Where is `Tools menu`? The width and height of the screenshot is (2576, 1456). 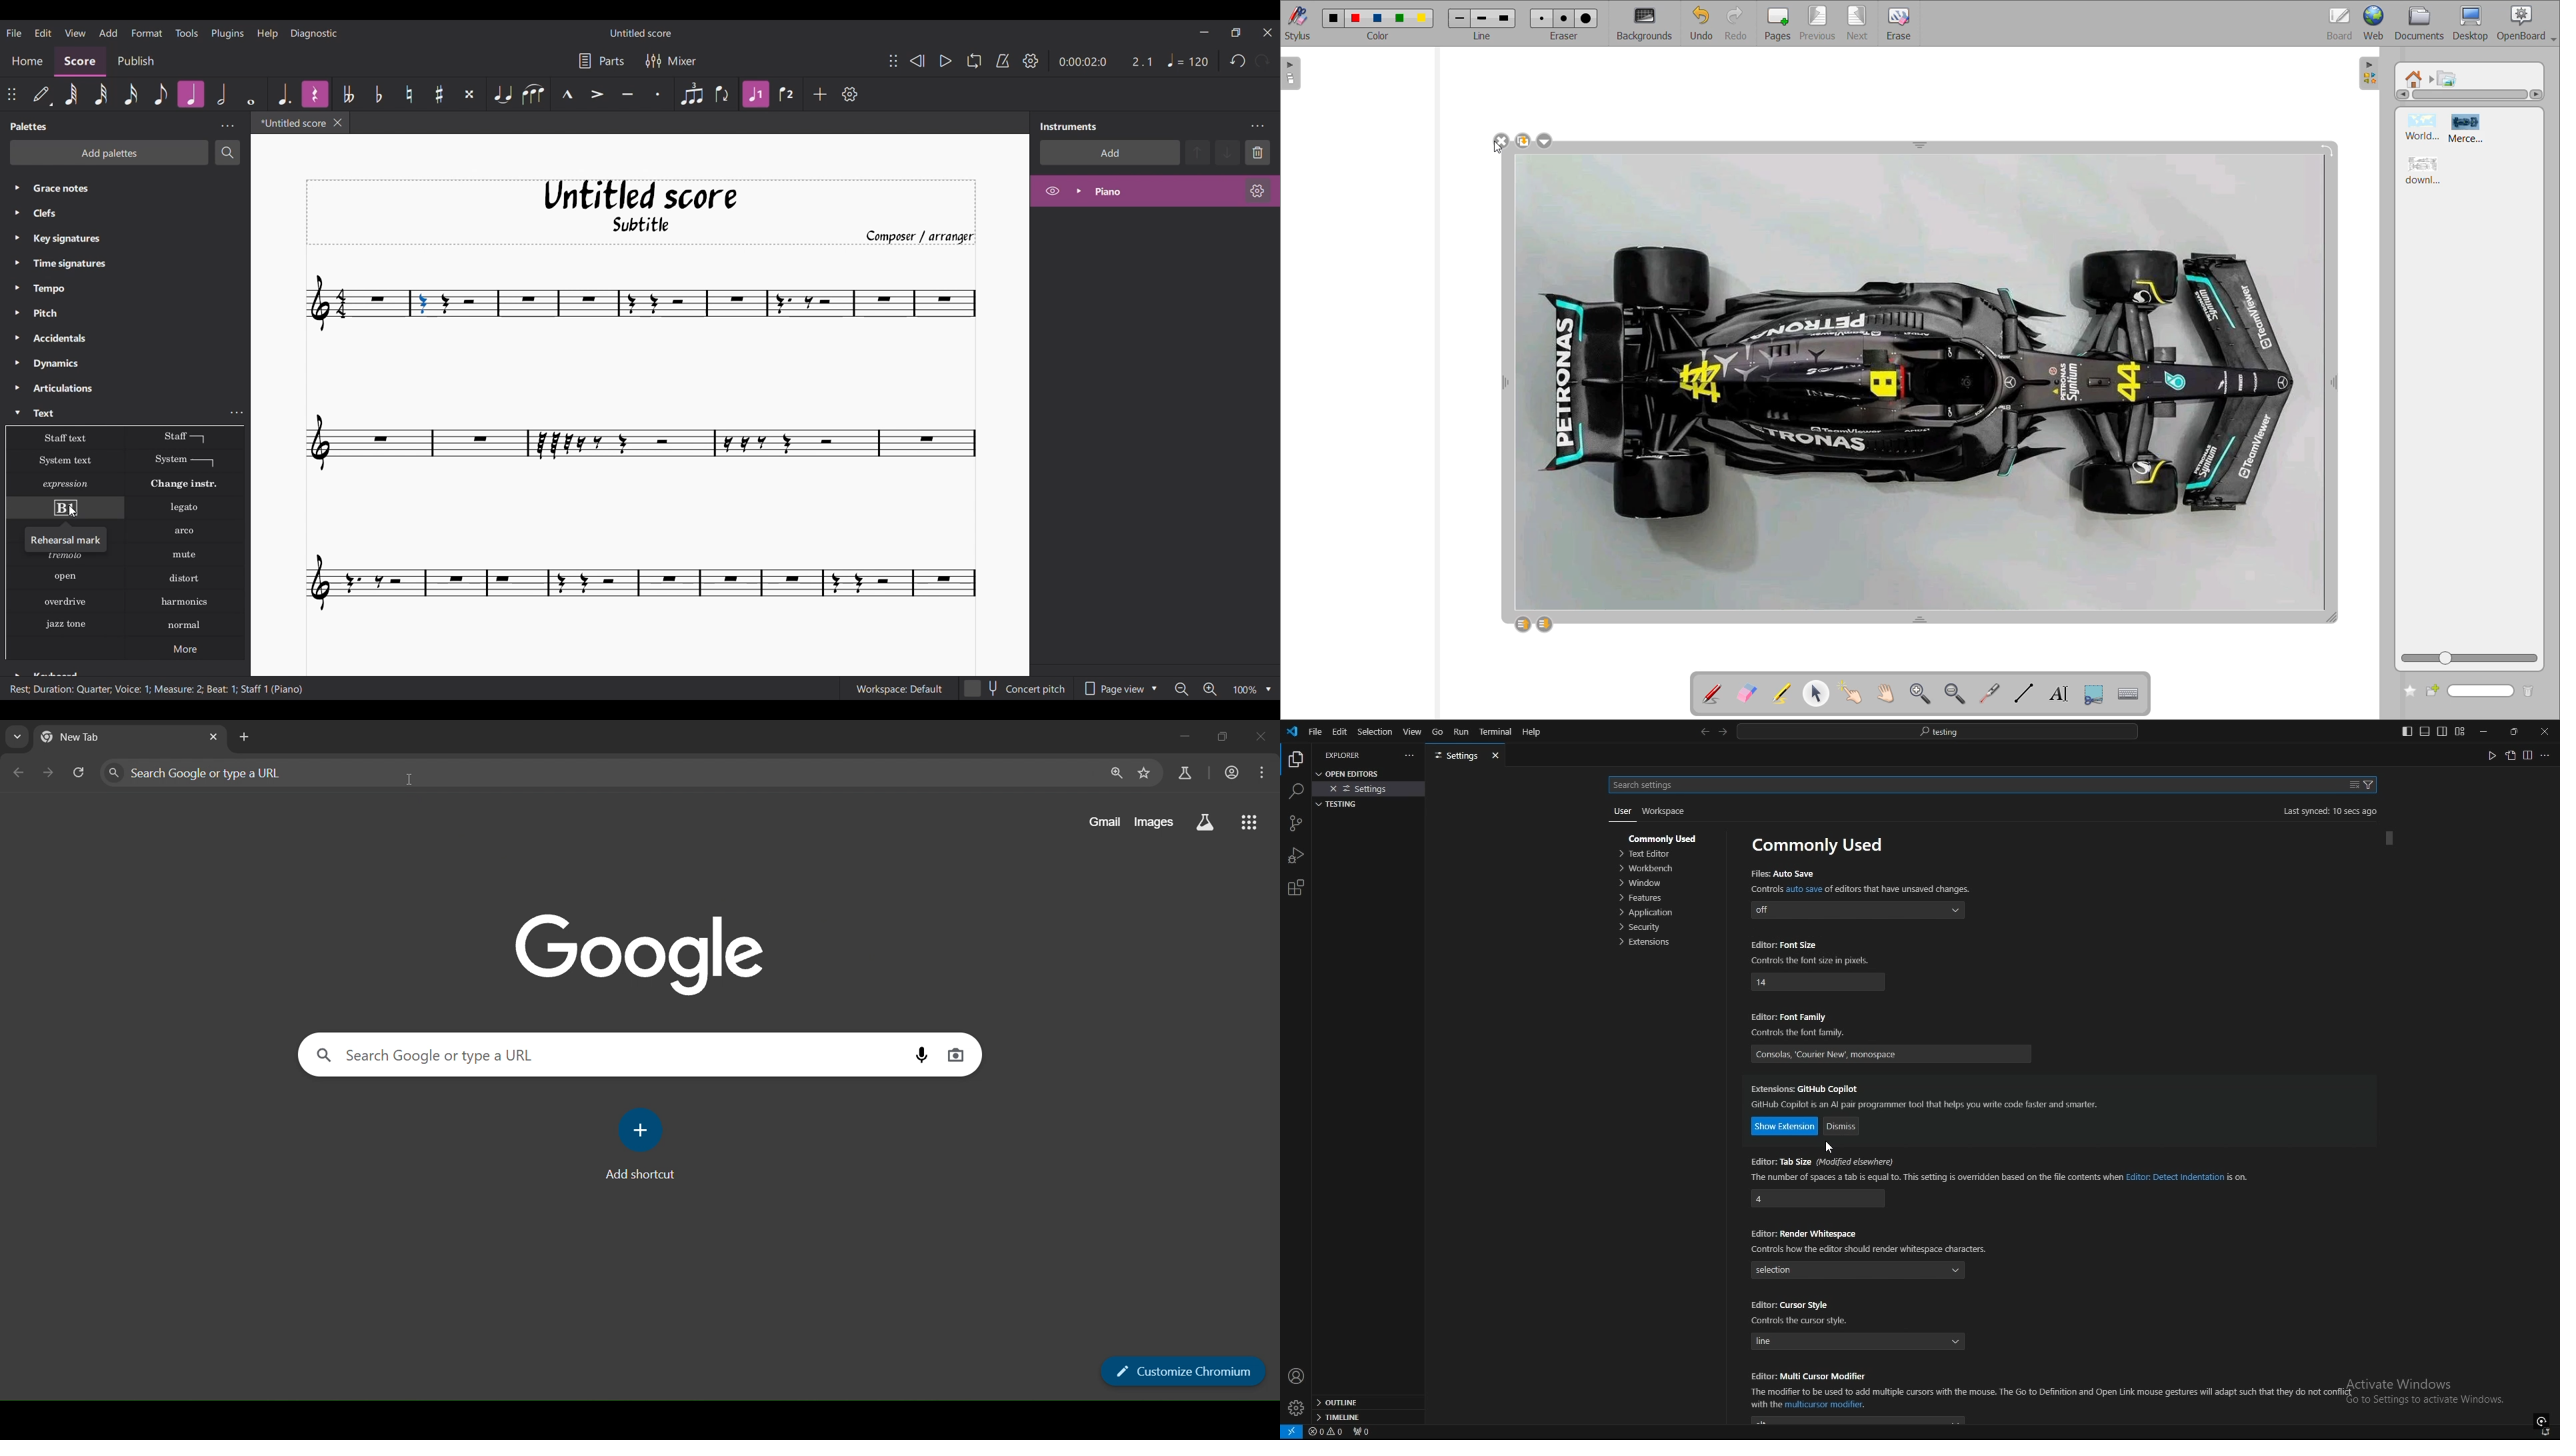 Tools menu is located at coordinates (187, 32).